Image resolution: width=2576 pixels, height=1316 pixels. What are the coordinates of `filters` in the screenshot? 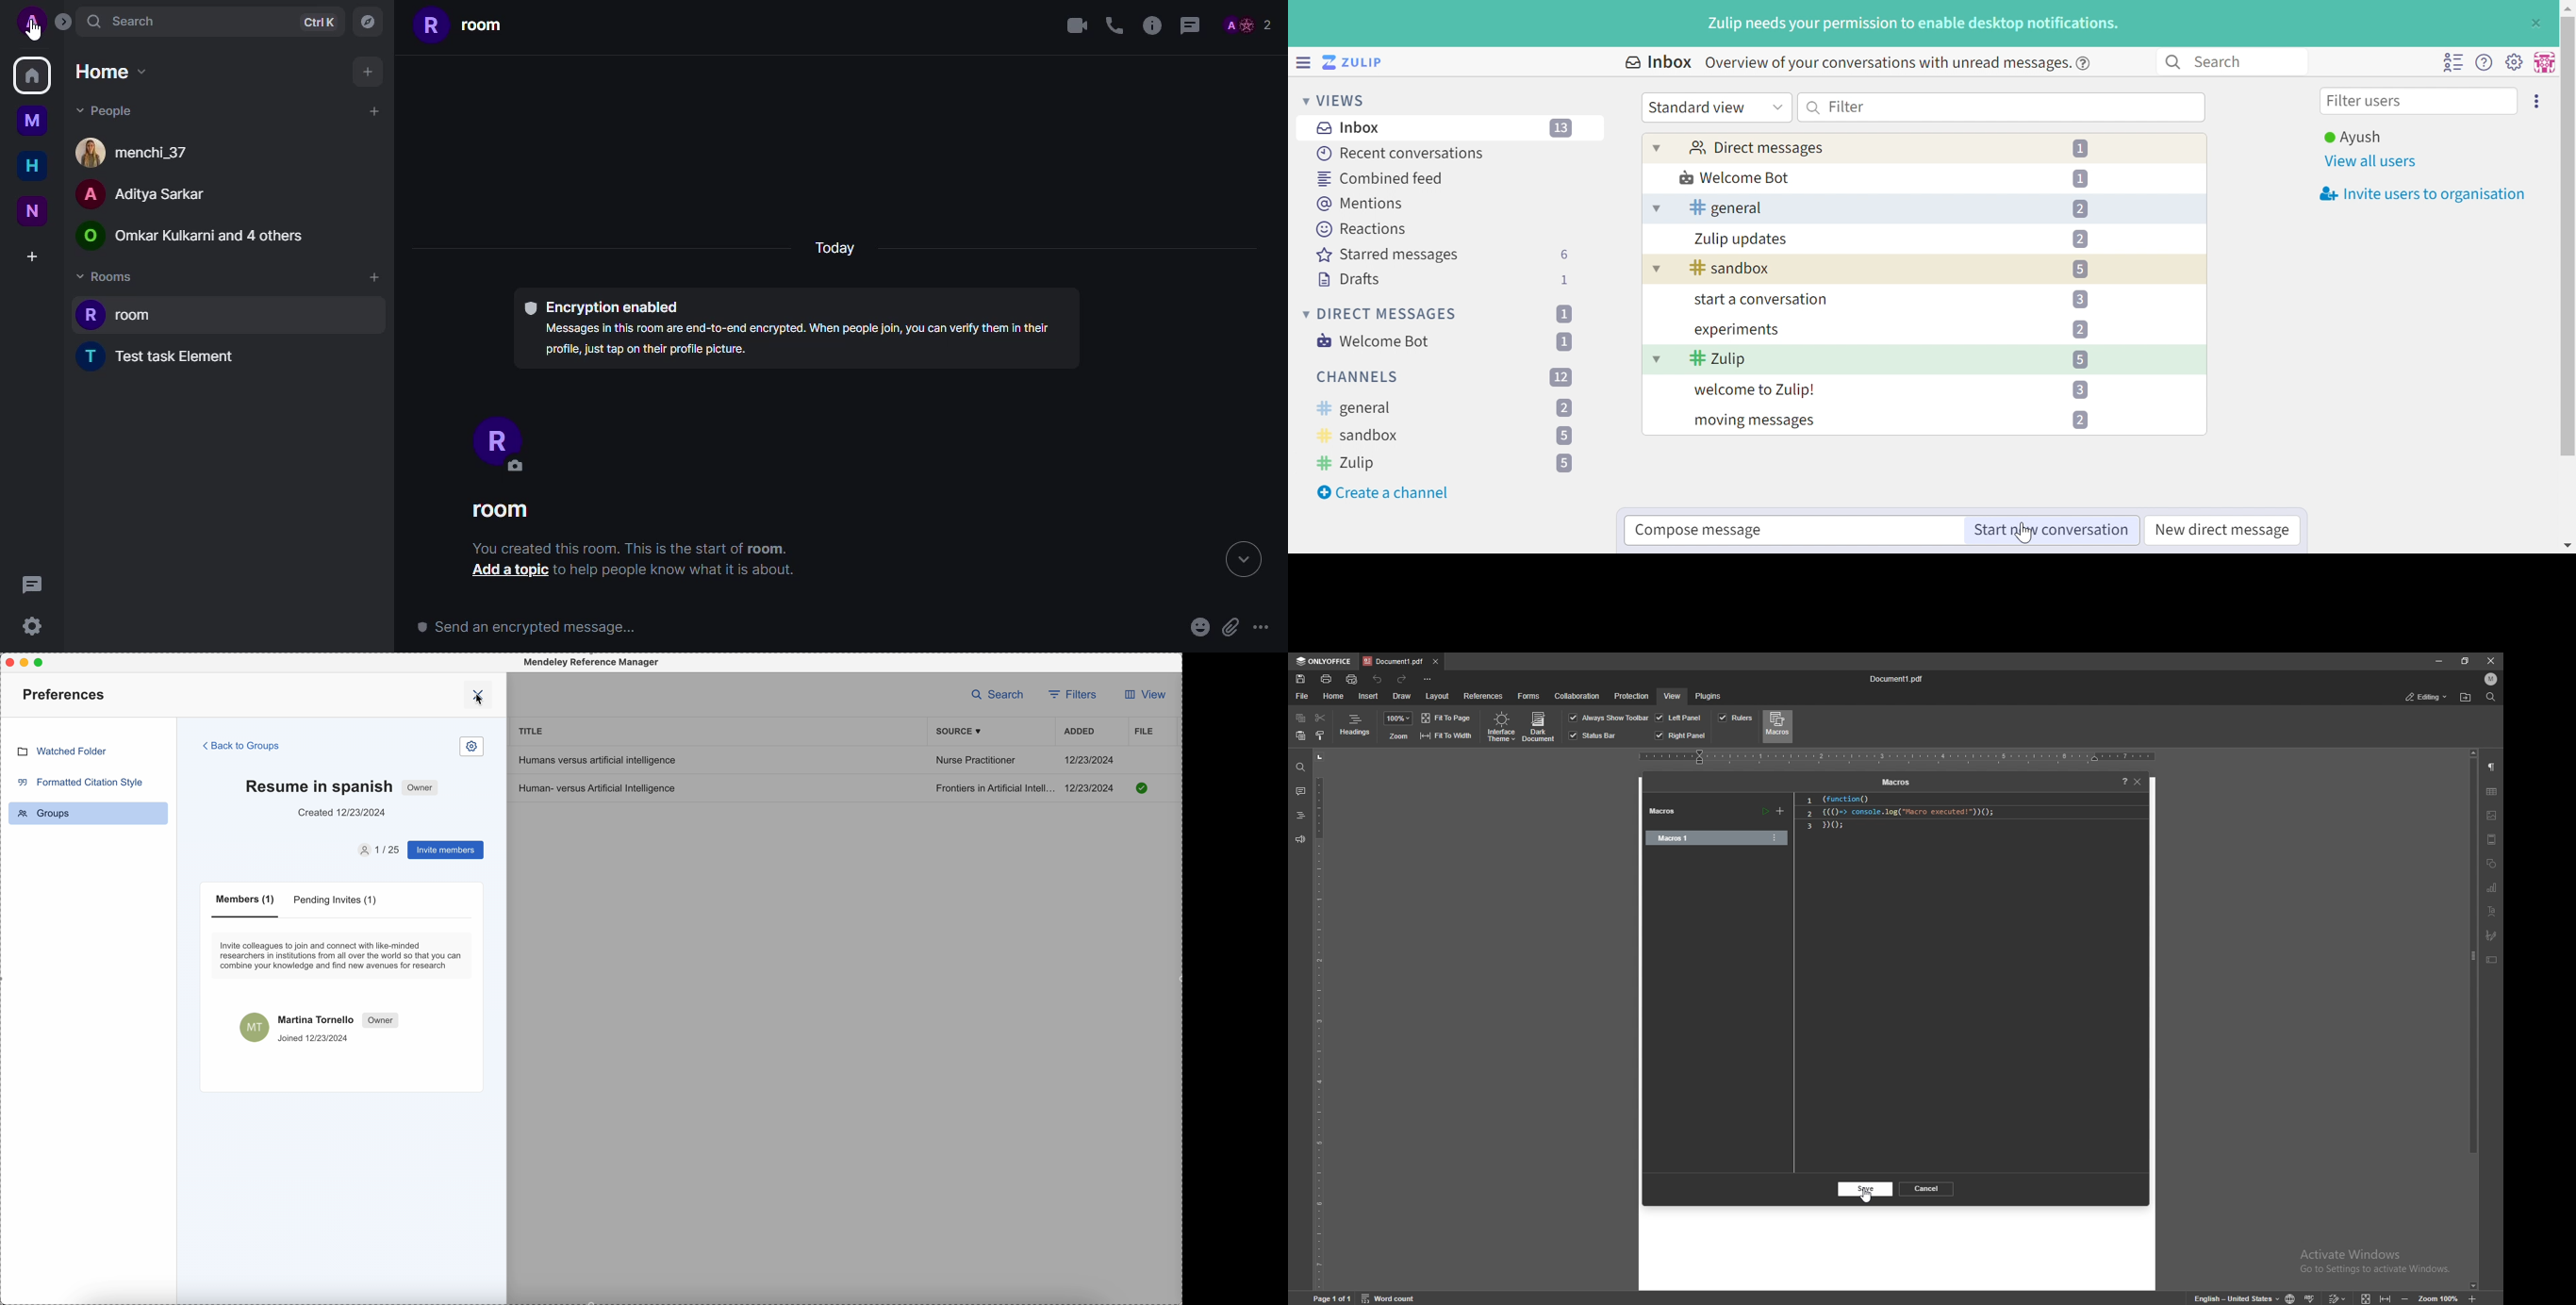 It's located at (1074, 694).